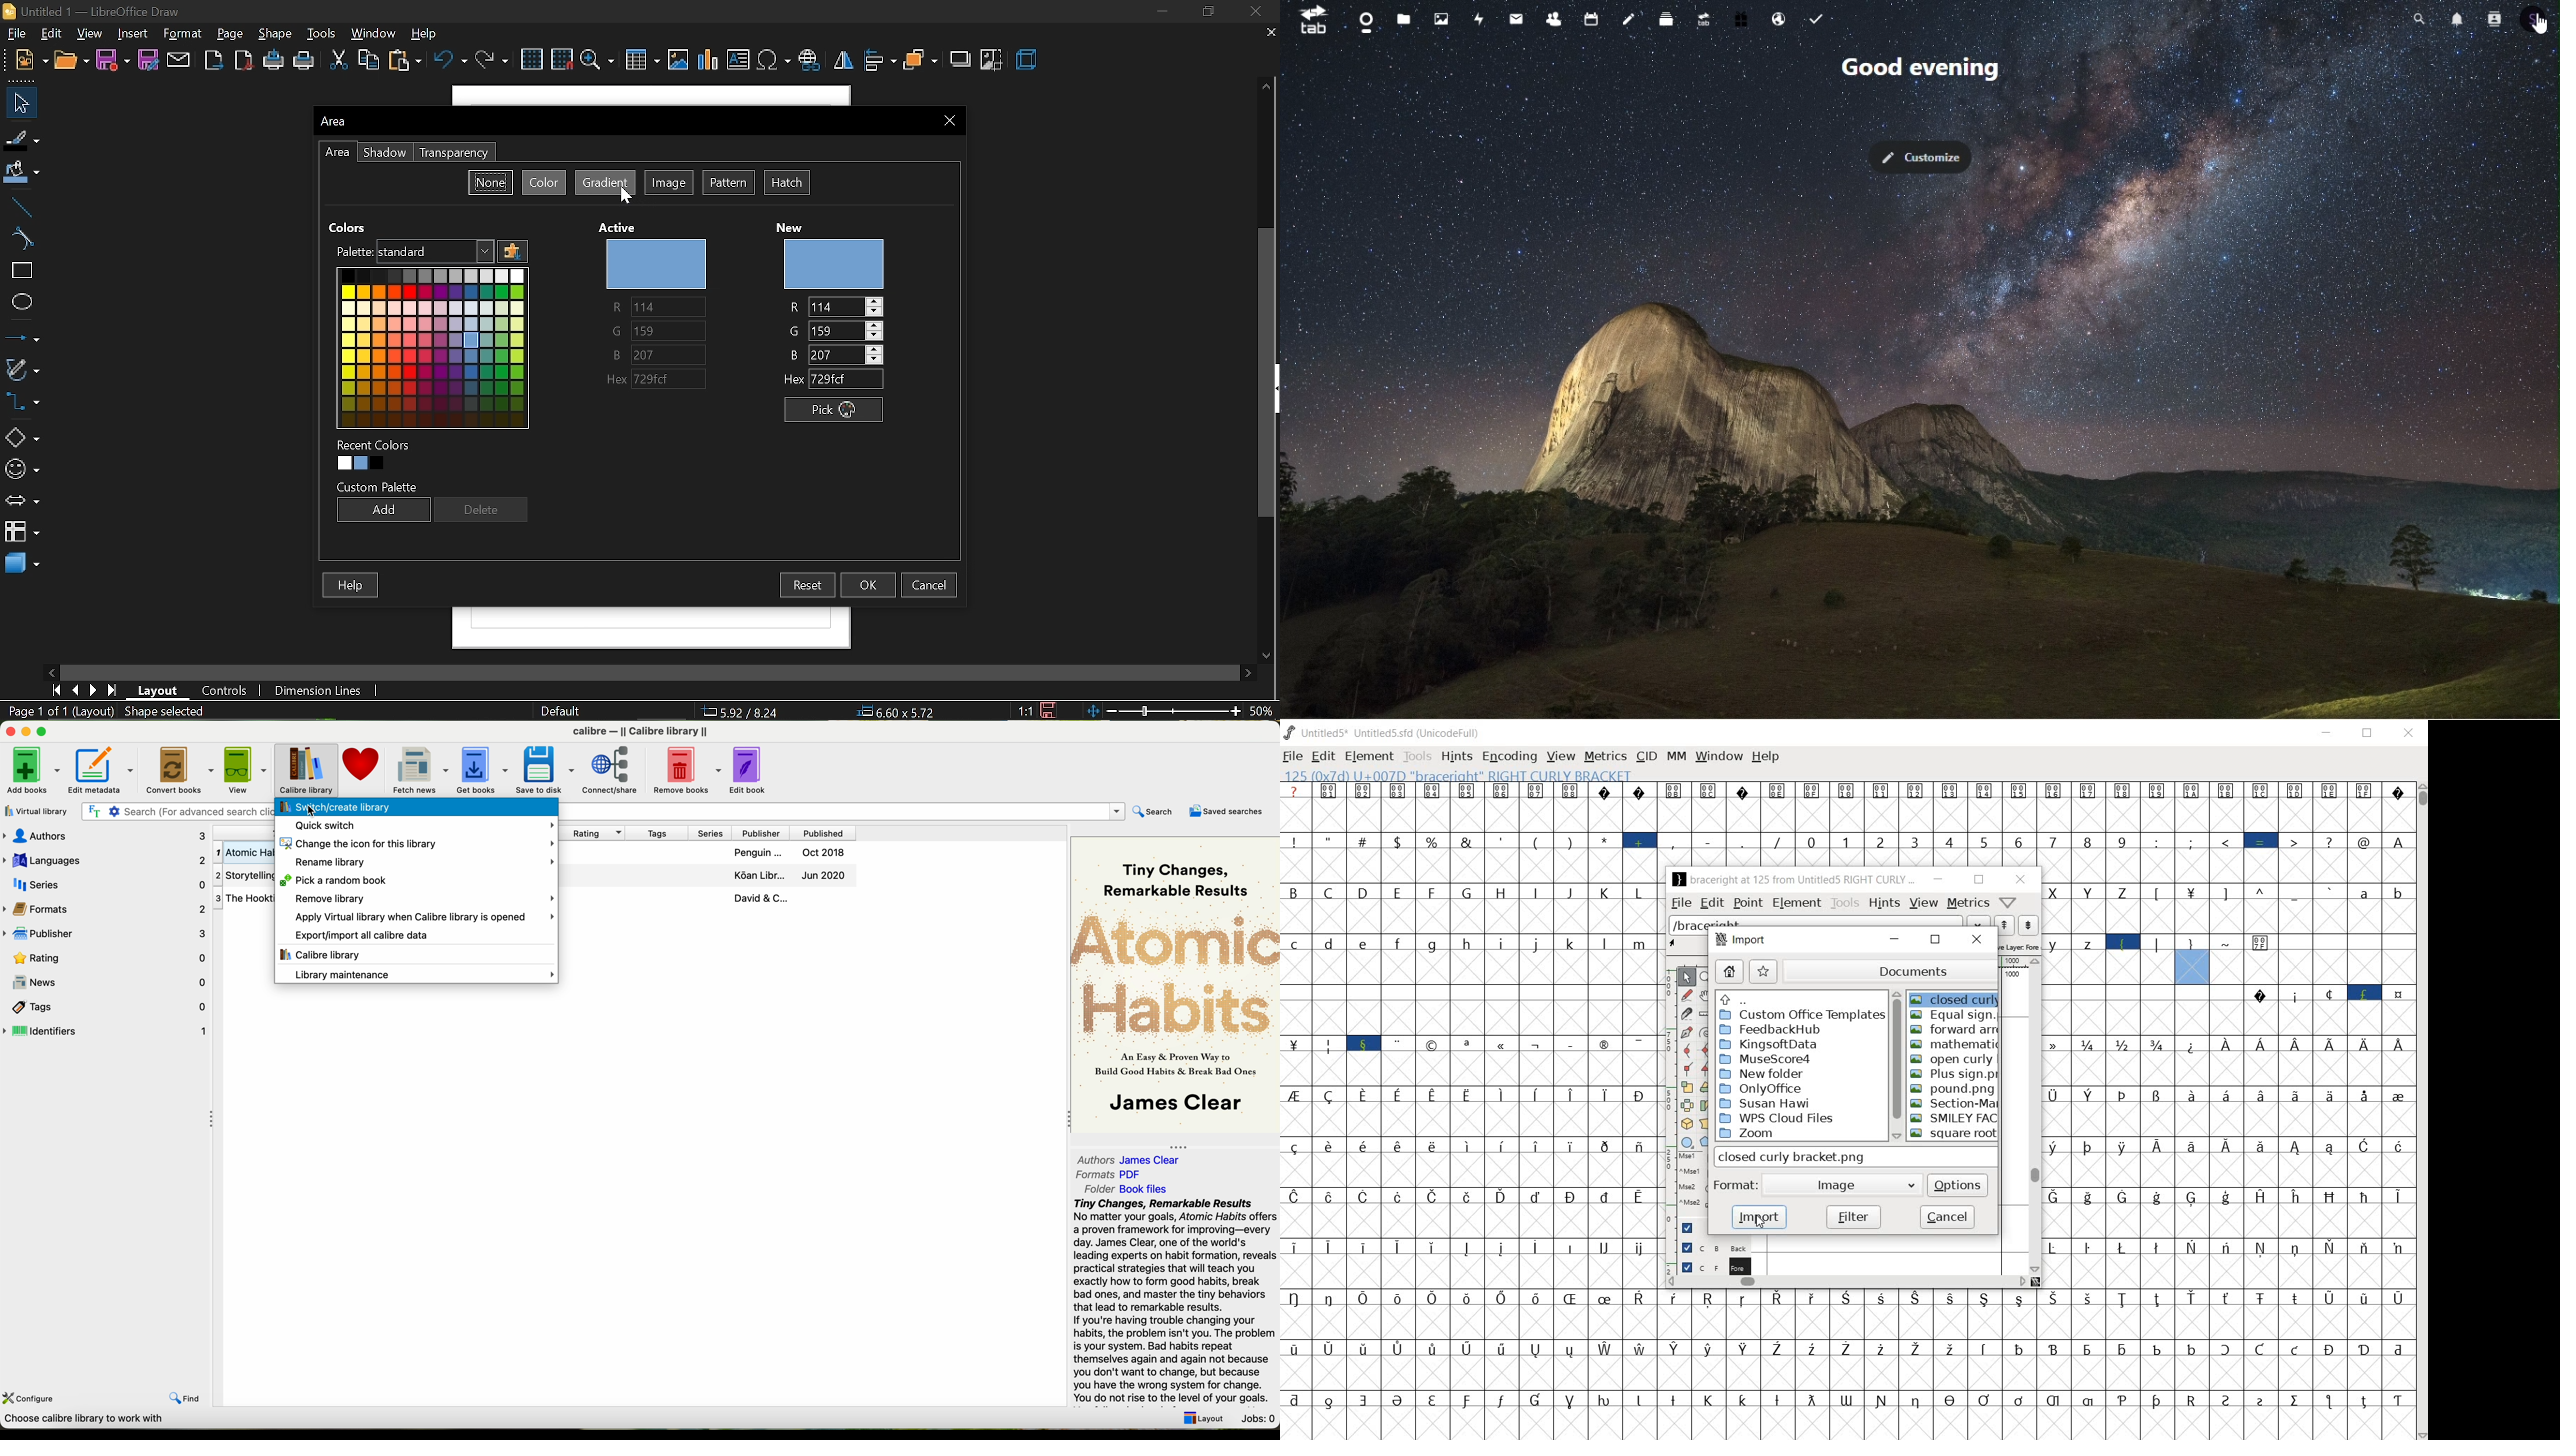 The width and height of the screenshot is (2576, 1456). I want to click on new, so click(839, 264).